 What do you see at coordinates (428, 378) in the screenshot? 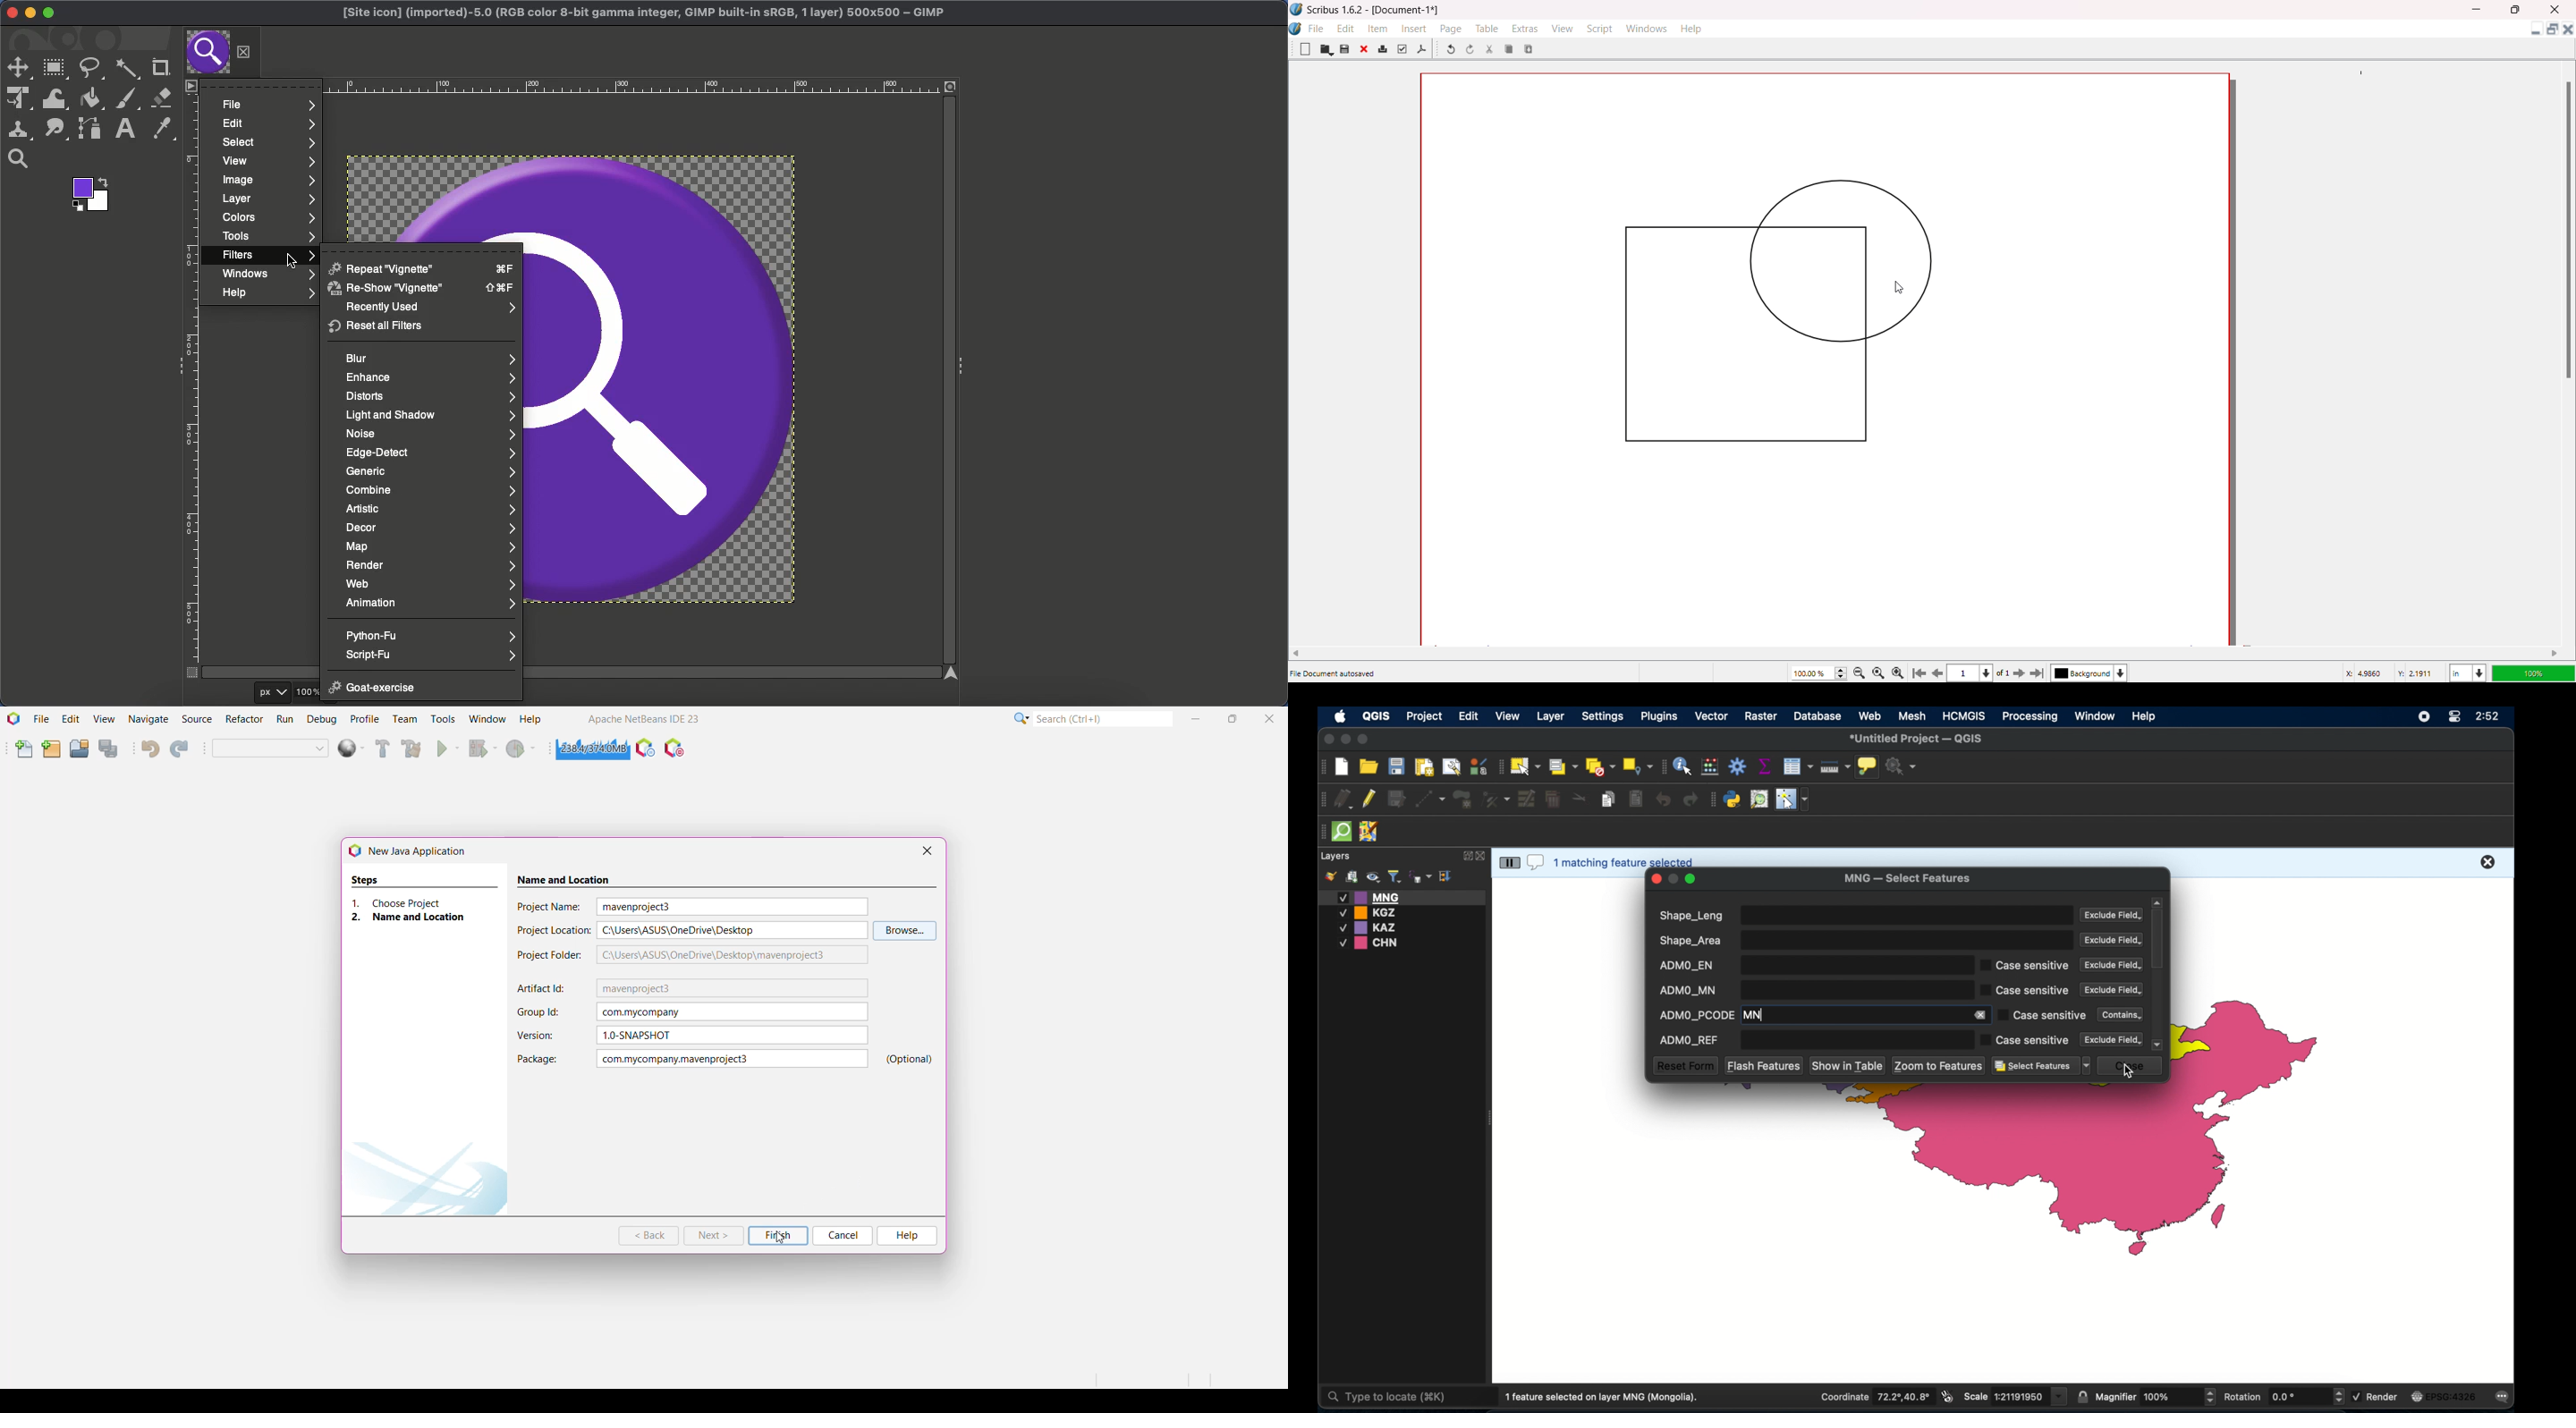
I see `Enhance` at bounding box center [428, 378].